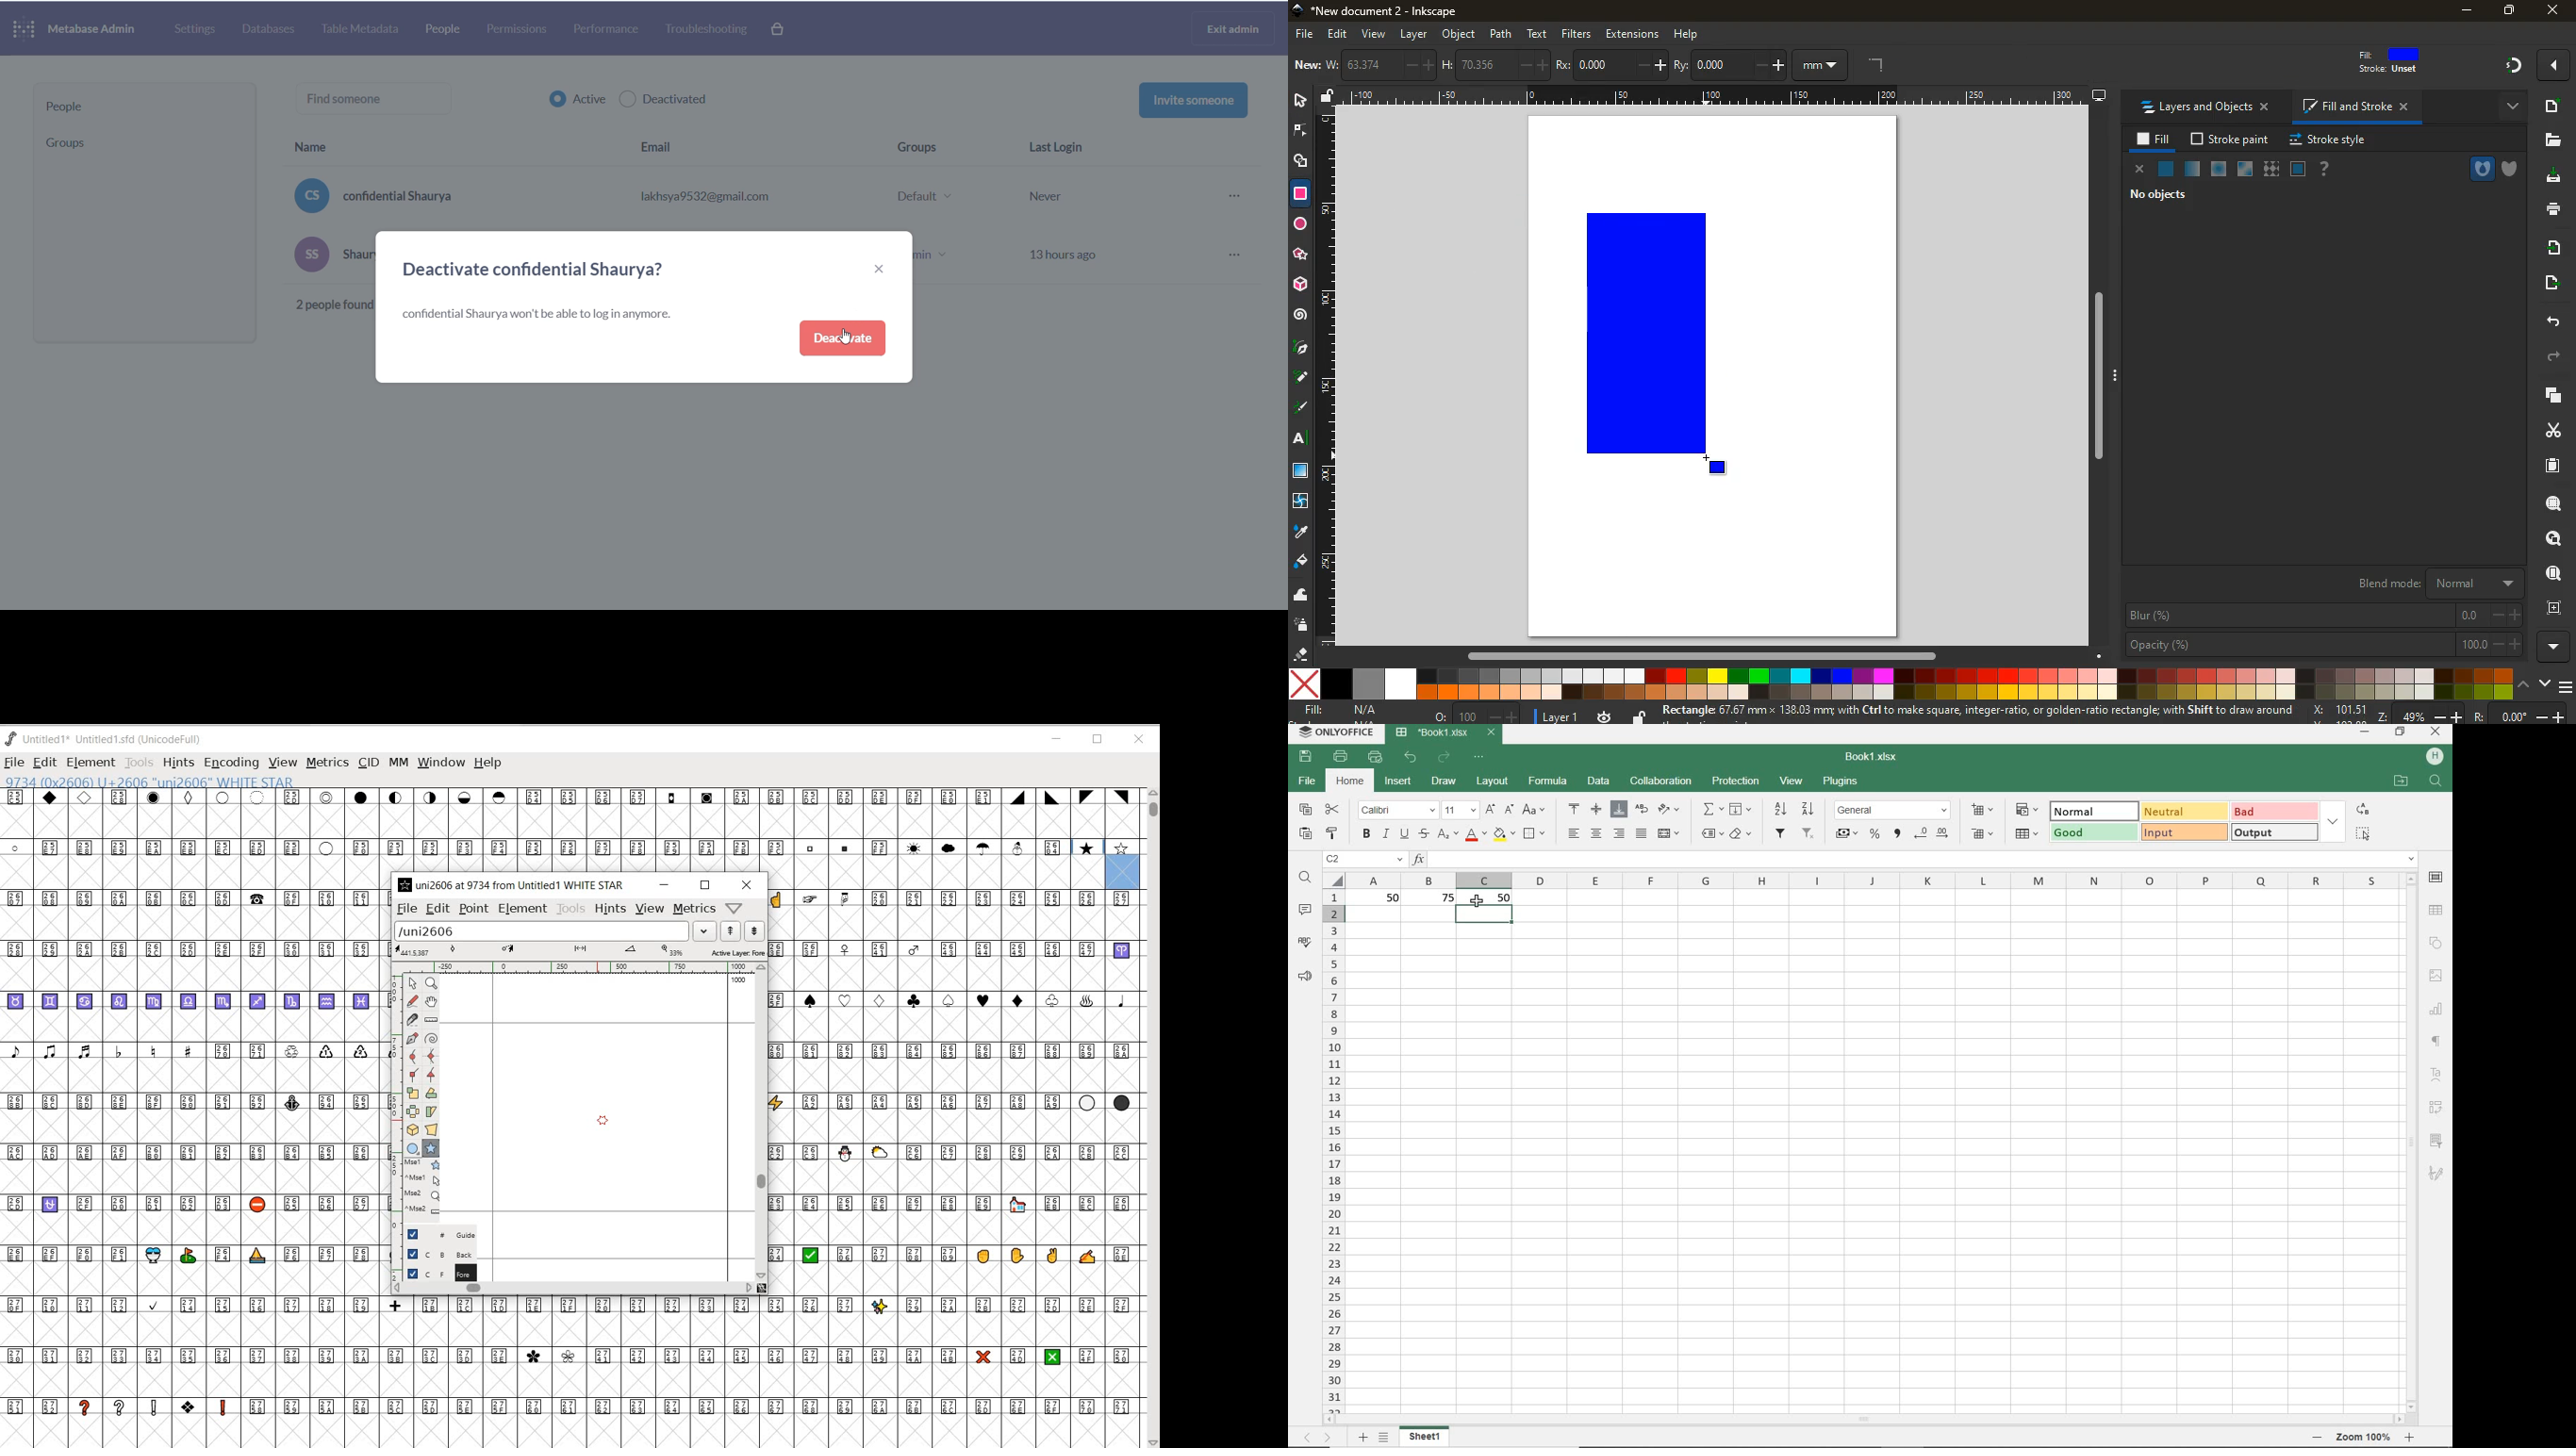 The height and width of the screenshot is (1456, 2576). Describe the element at coordinates (1301, 345) in the screenshot. I see `pic` at that location.